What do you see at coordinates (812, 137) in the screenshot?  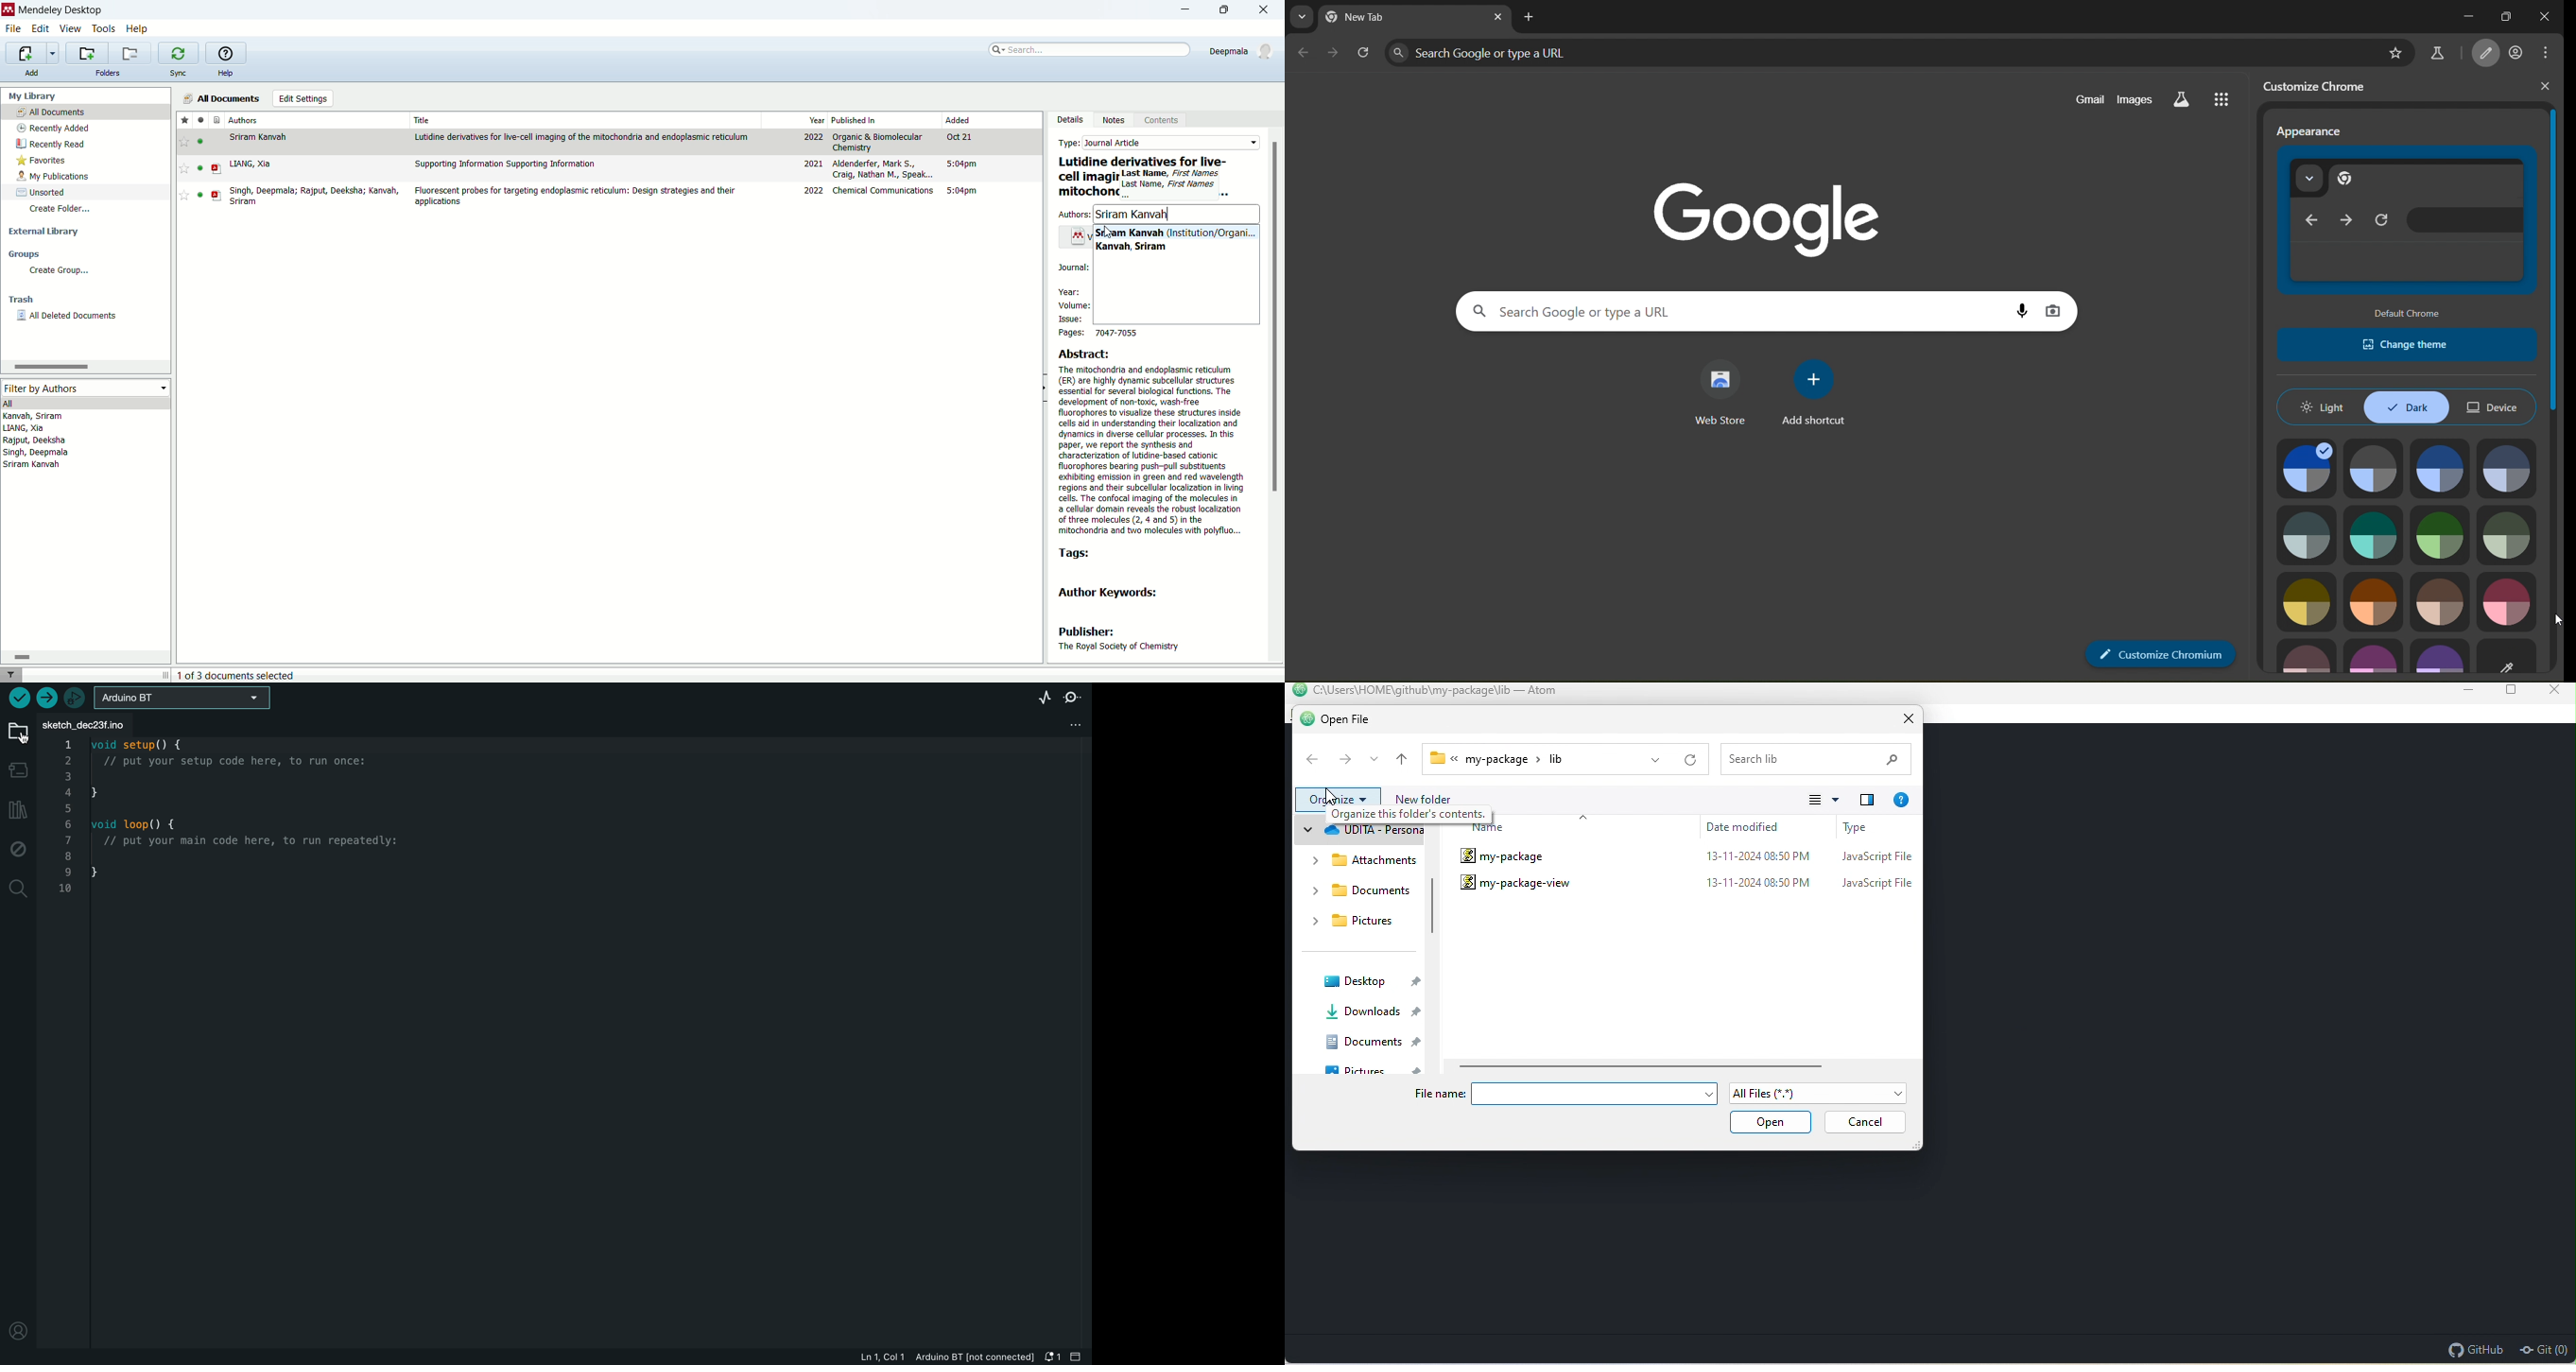 I see `2022` at bounding box center [812, 137].